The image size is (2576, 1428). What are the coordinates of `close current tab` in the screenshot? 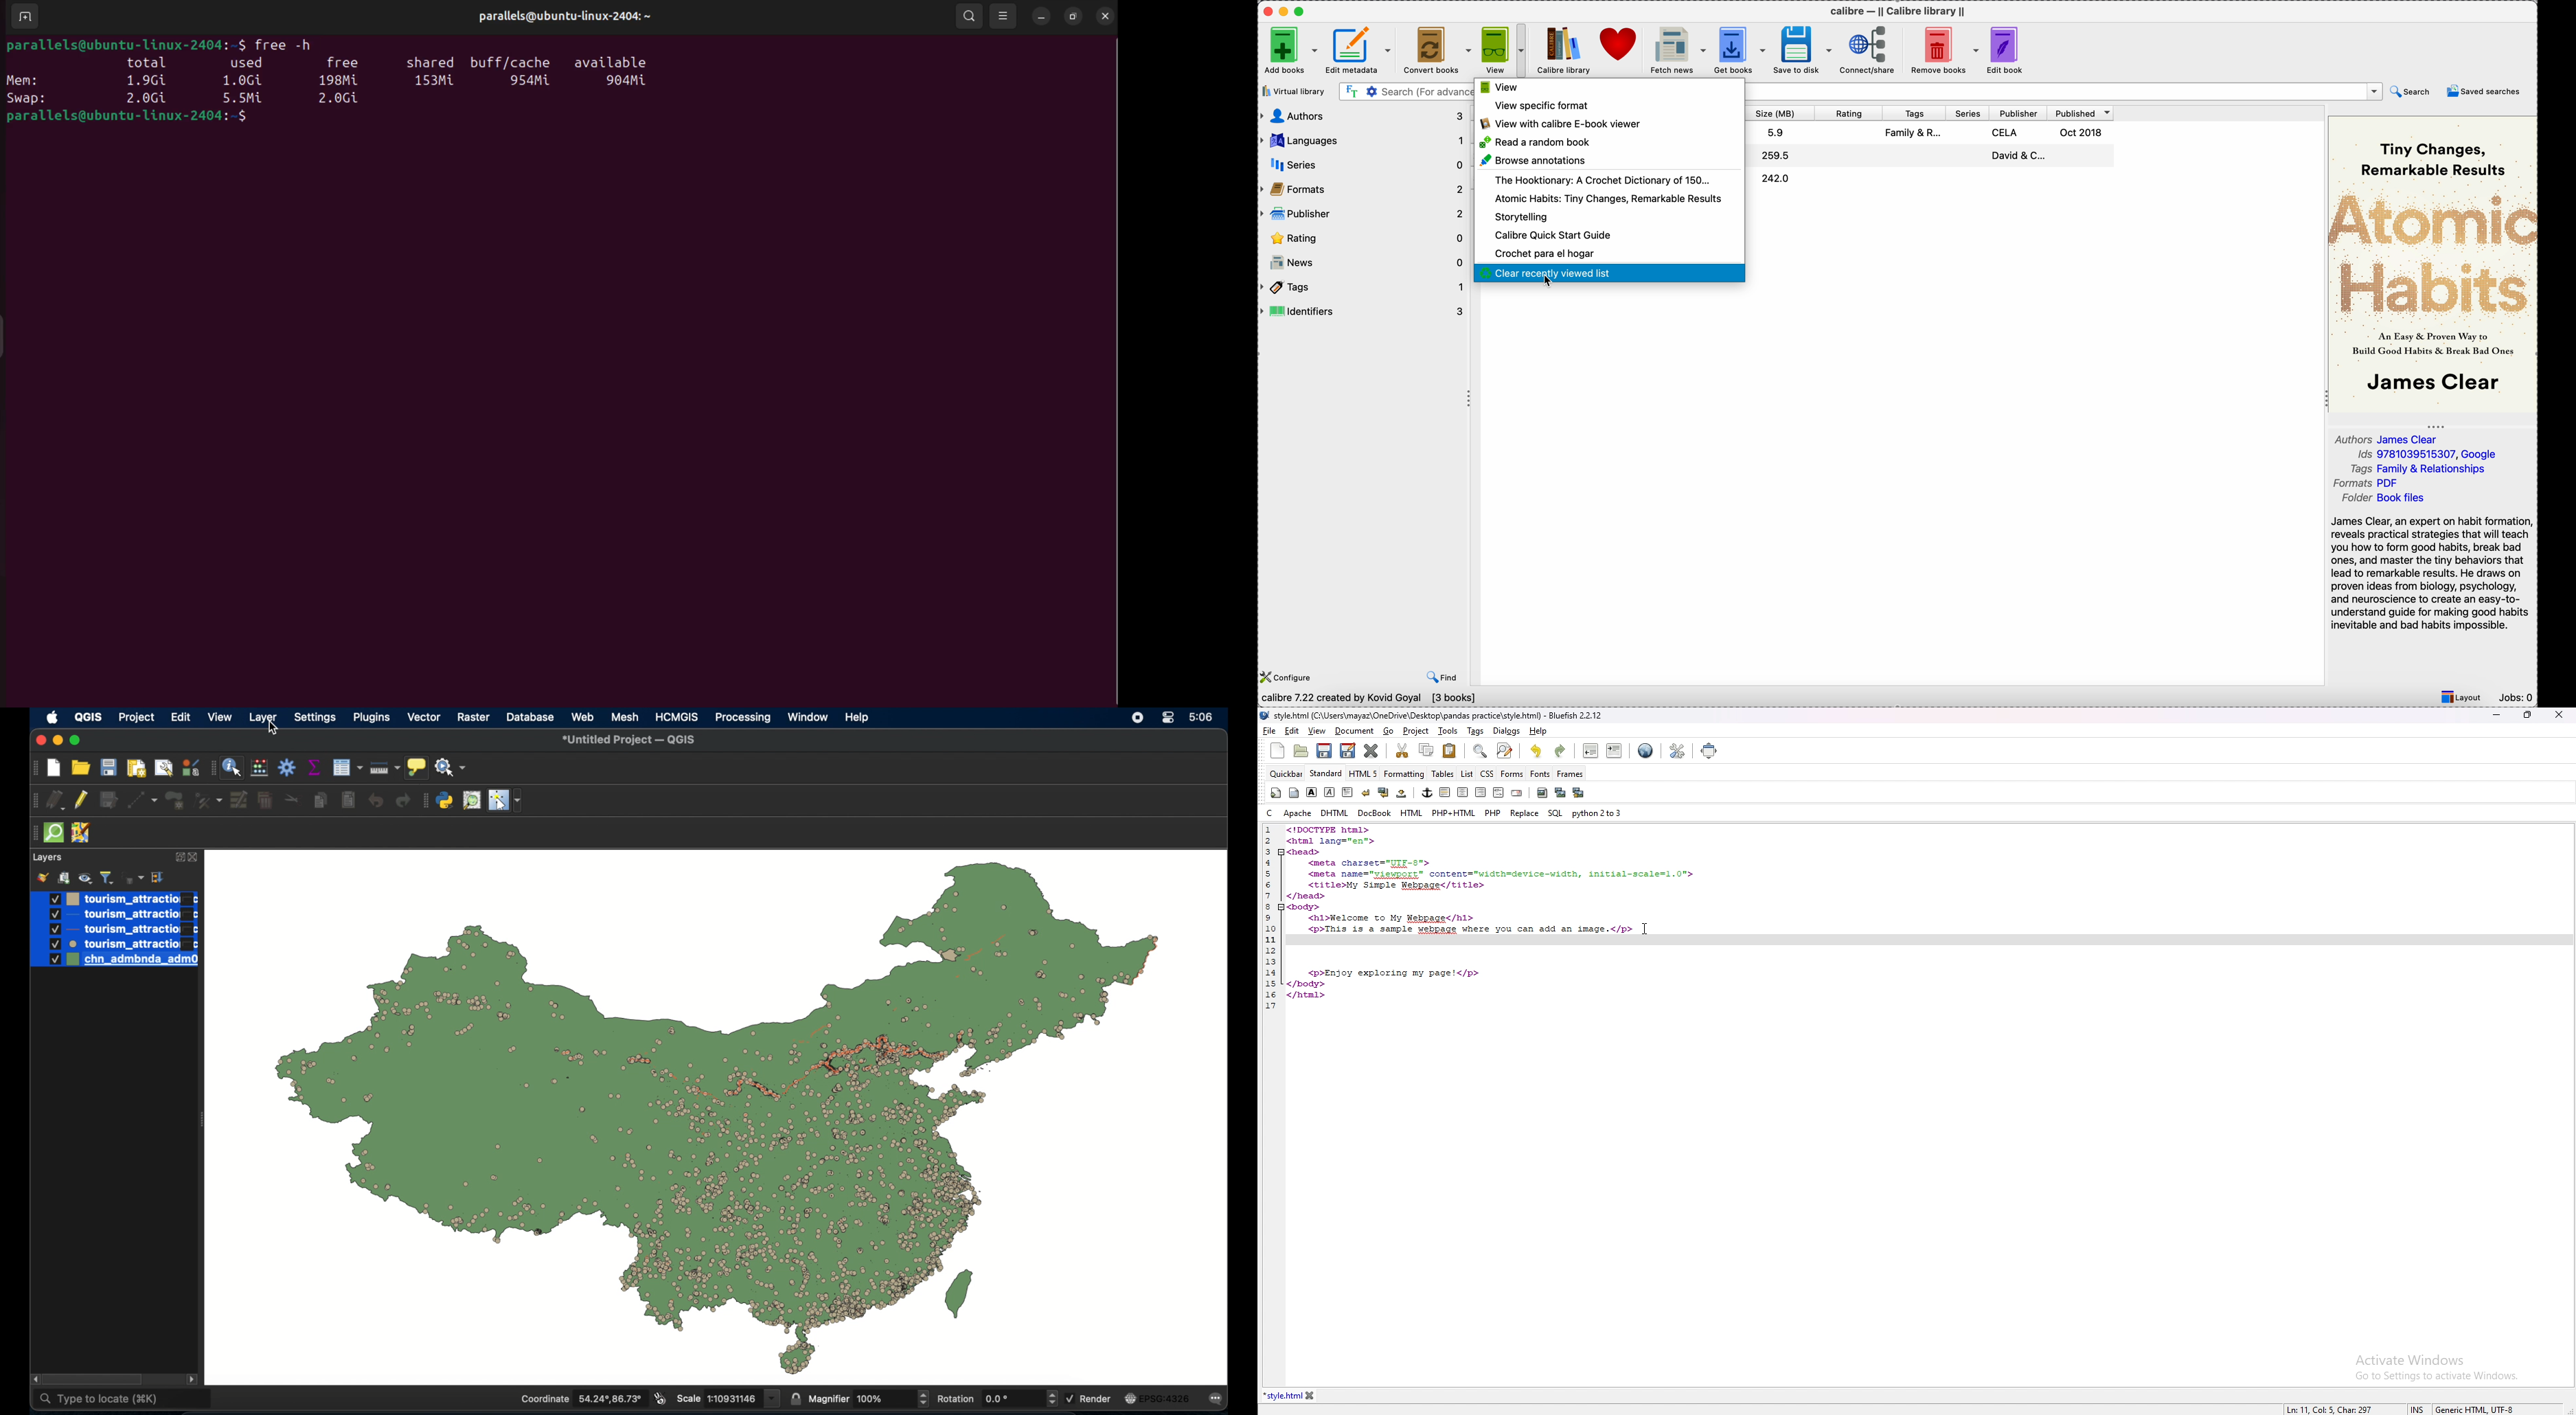 It's located at (1372, 751).